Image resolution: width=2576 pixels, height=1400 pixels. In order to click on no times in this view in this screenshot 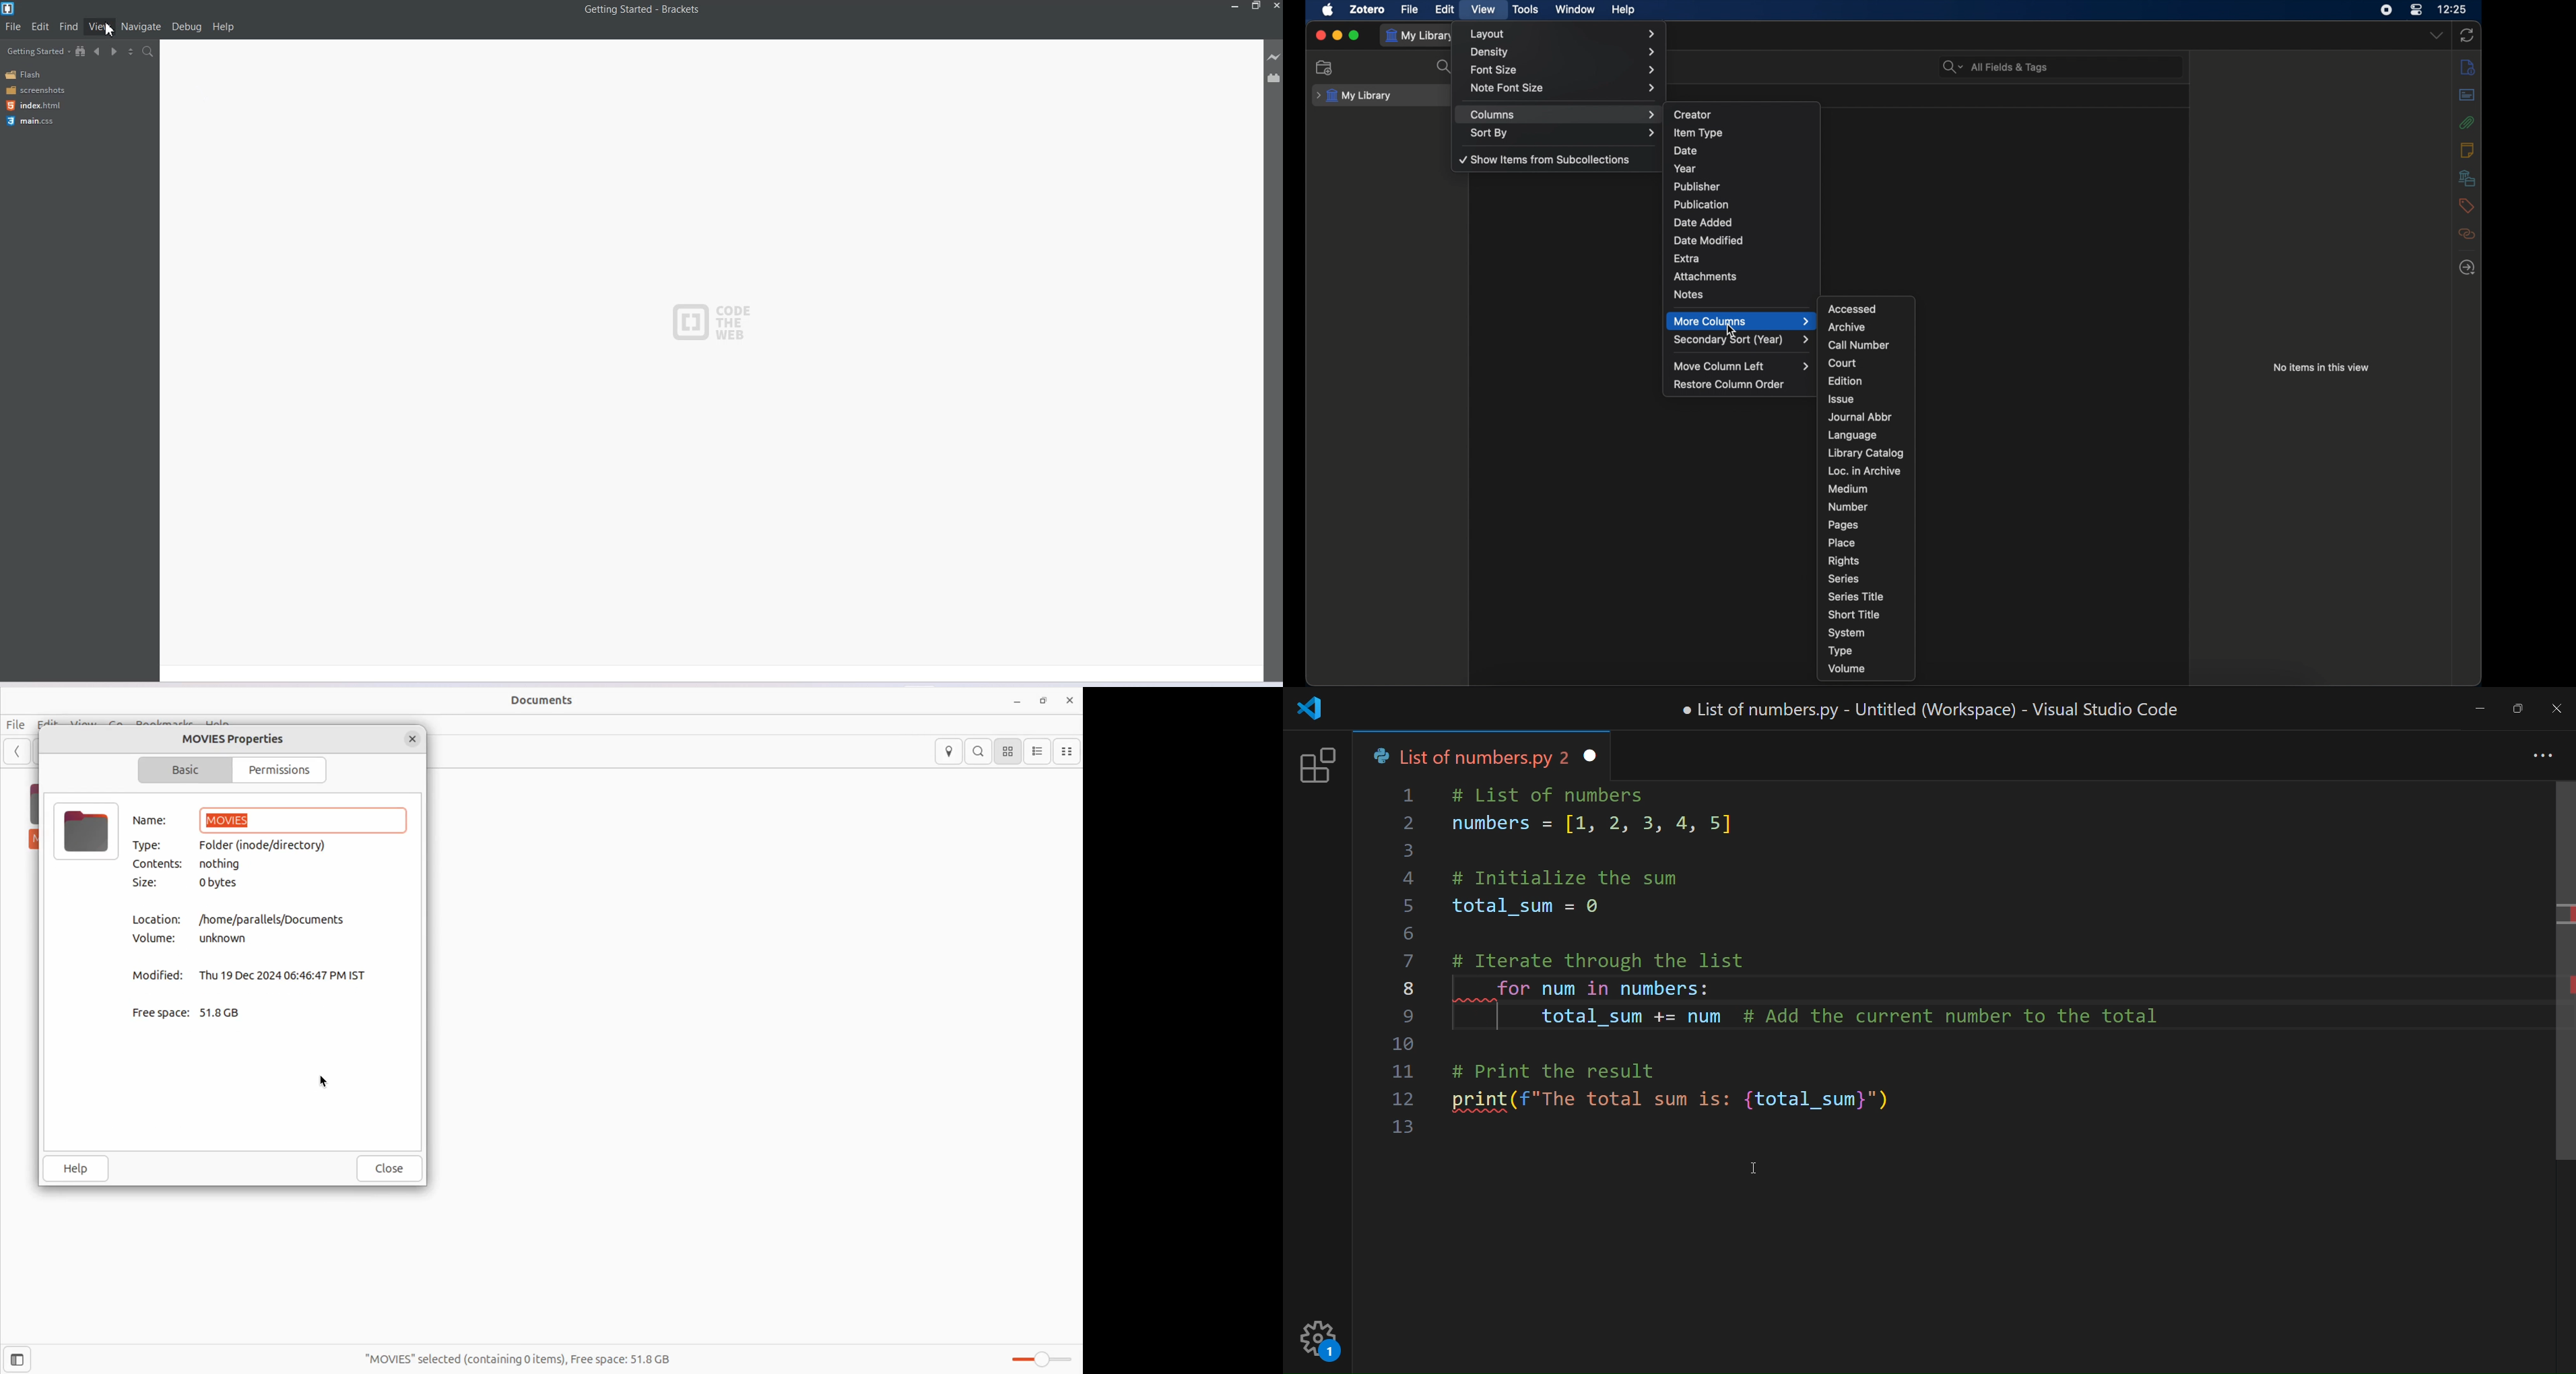, I will do `click(2322, 368)`.